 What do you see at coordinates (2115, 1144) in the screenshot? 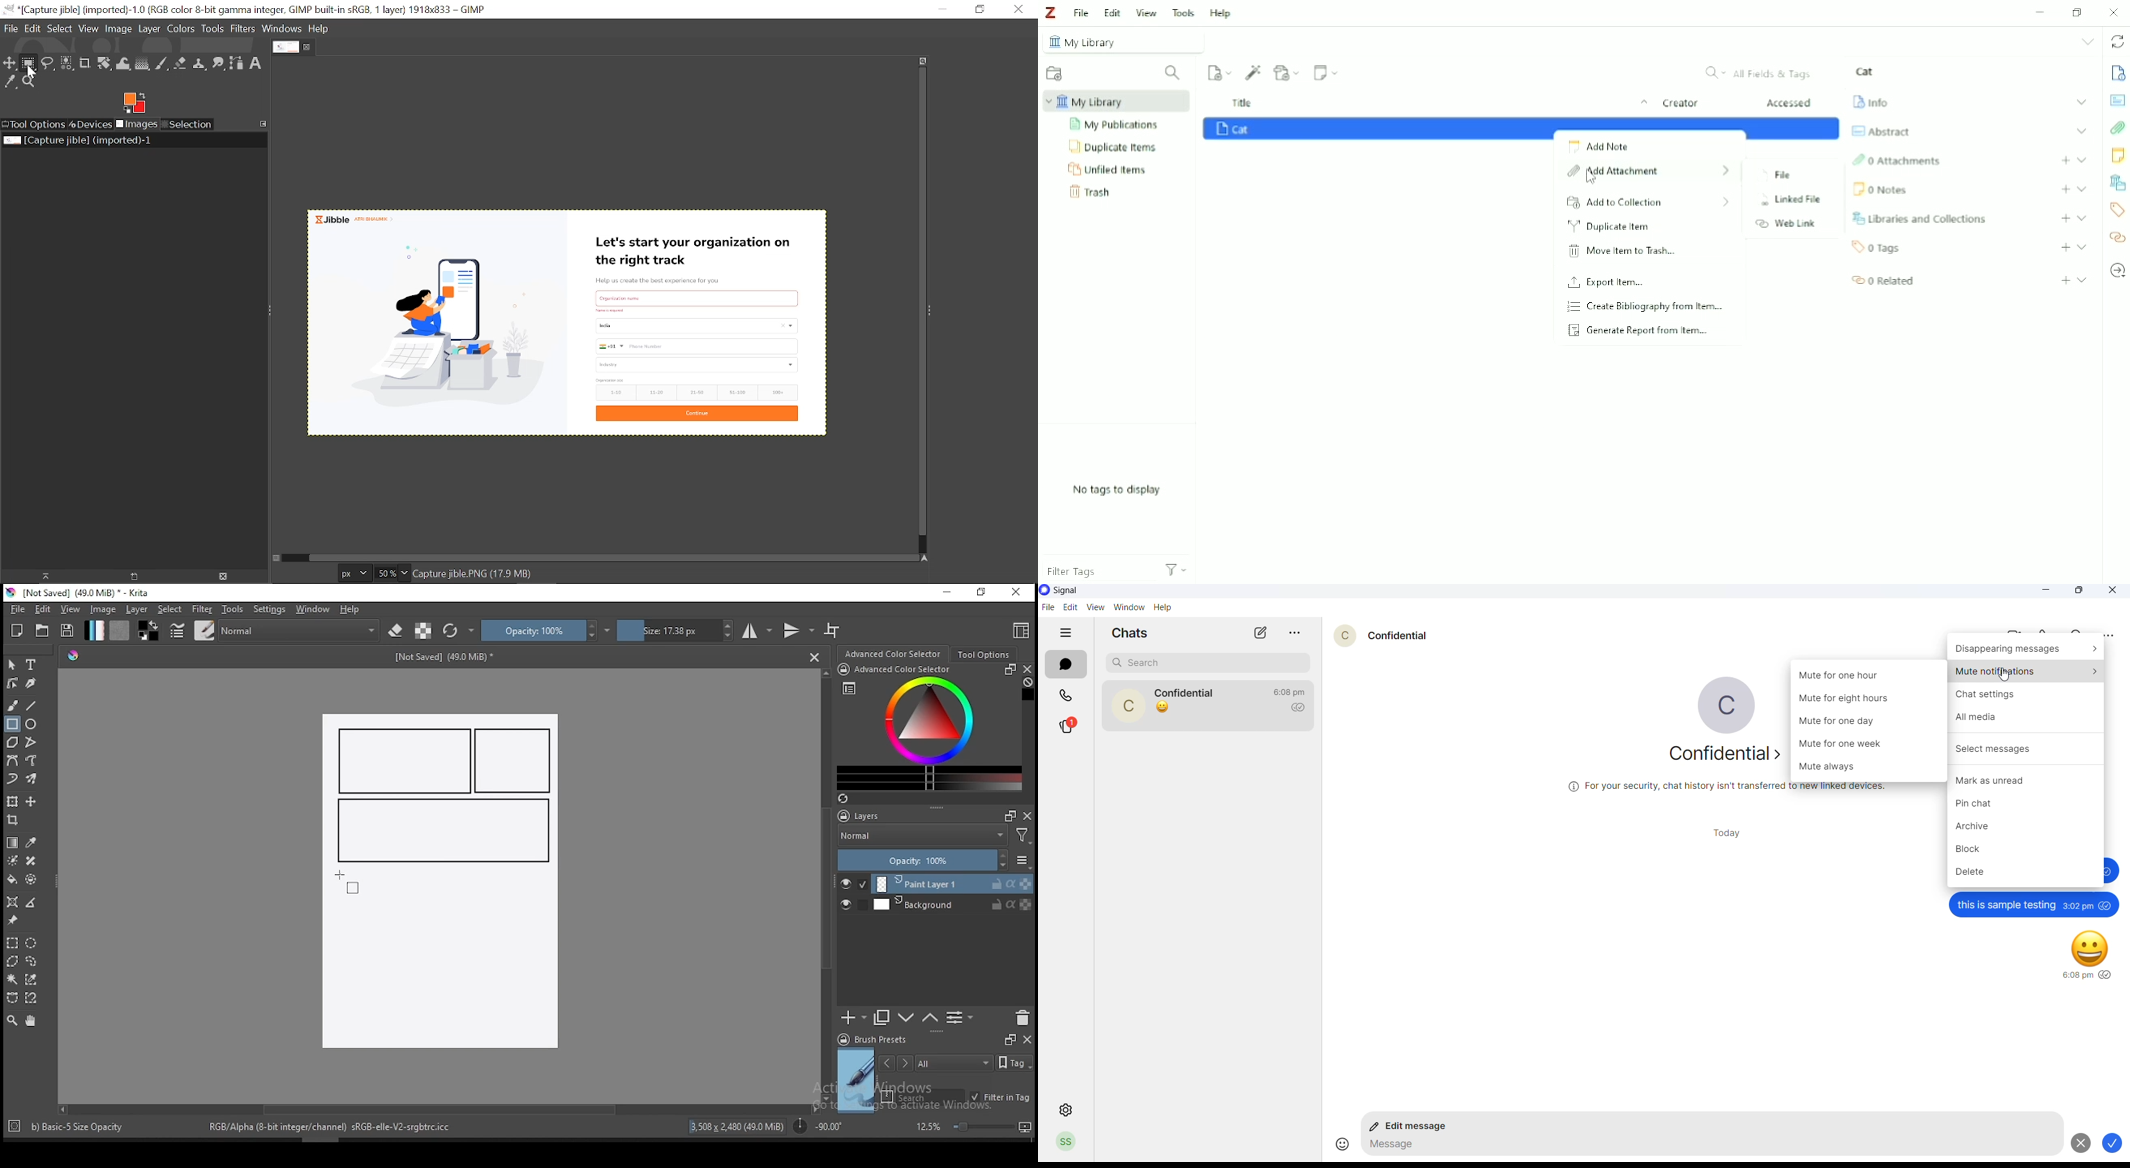
I see `ok` at bounding box center [2115, 1144].